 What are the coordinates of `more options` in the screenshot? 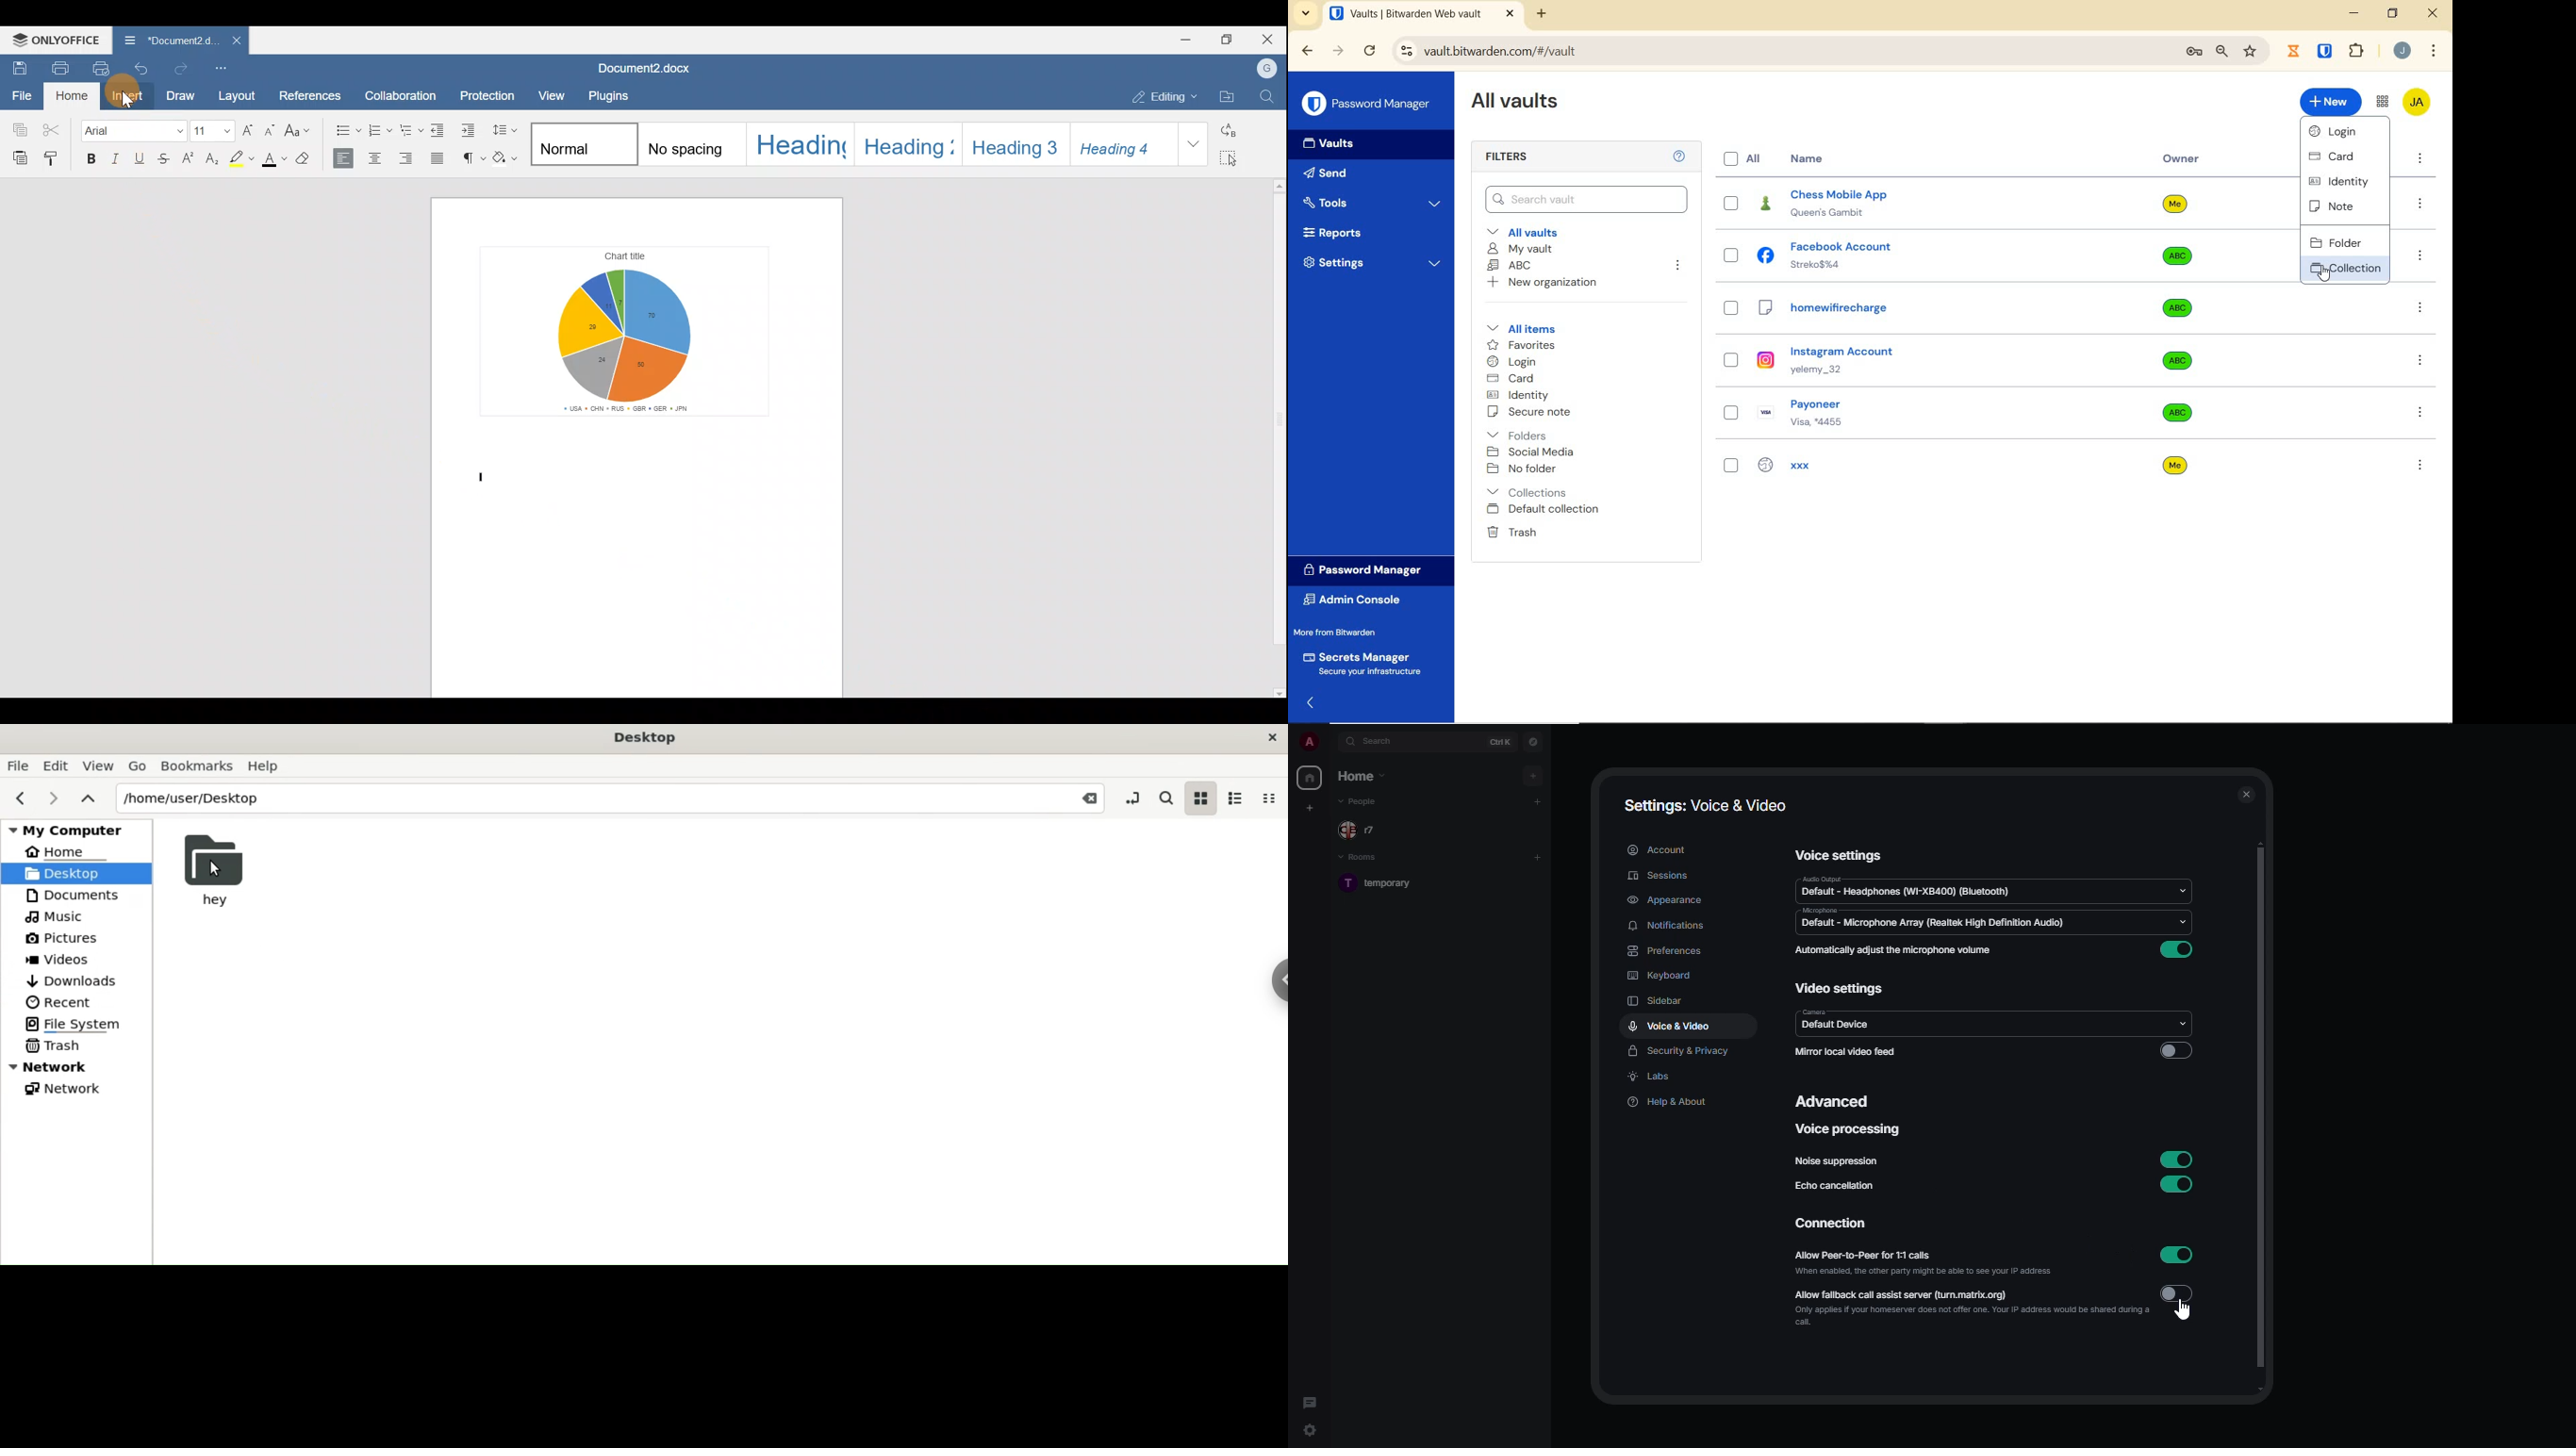 It's located at (2421, 414).